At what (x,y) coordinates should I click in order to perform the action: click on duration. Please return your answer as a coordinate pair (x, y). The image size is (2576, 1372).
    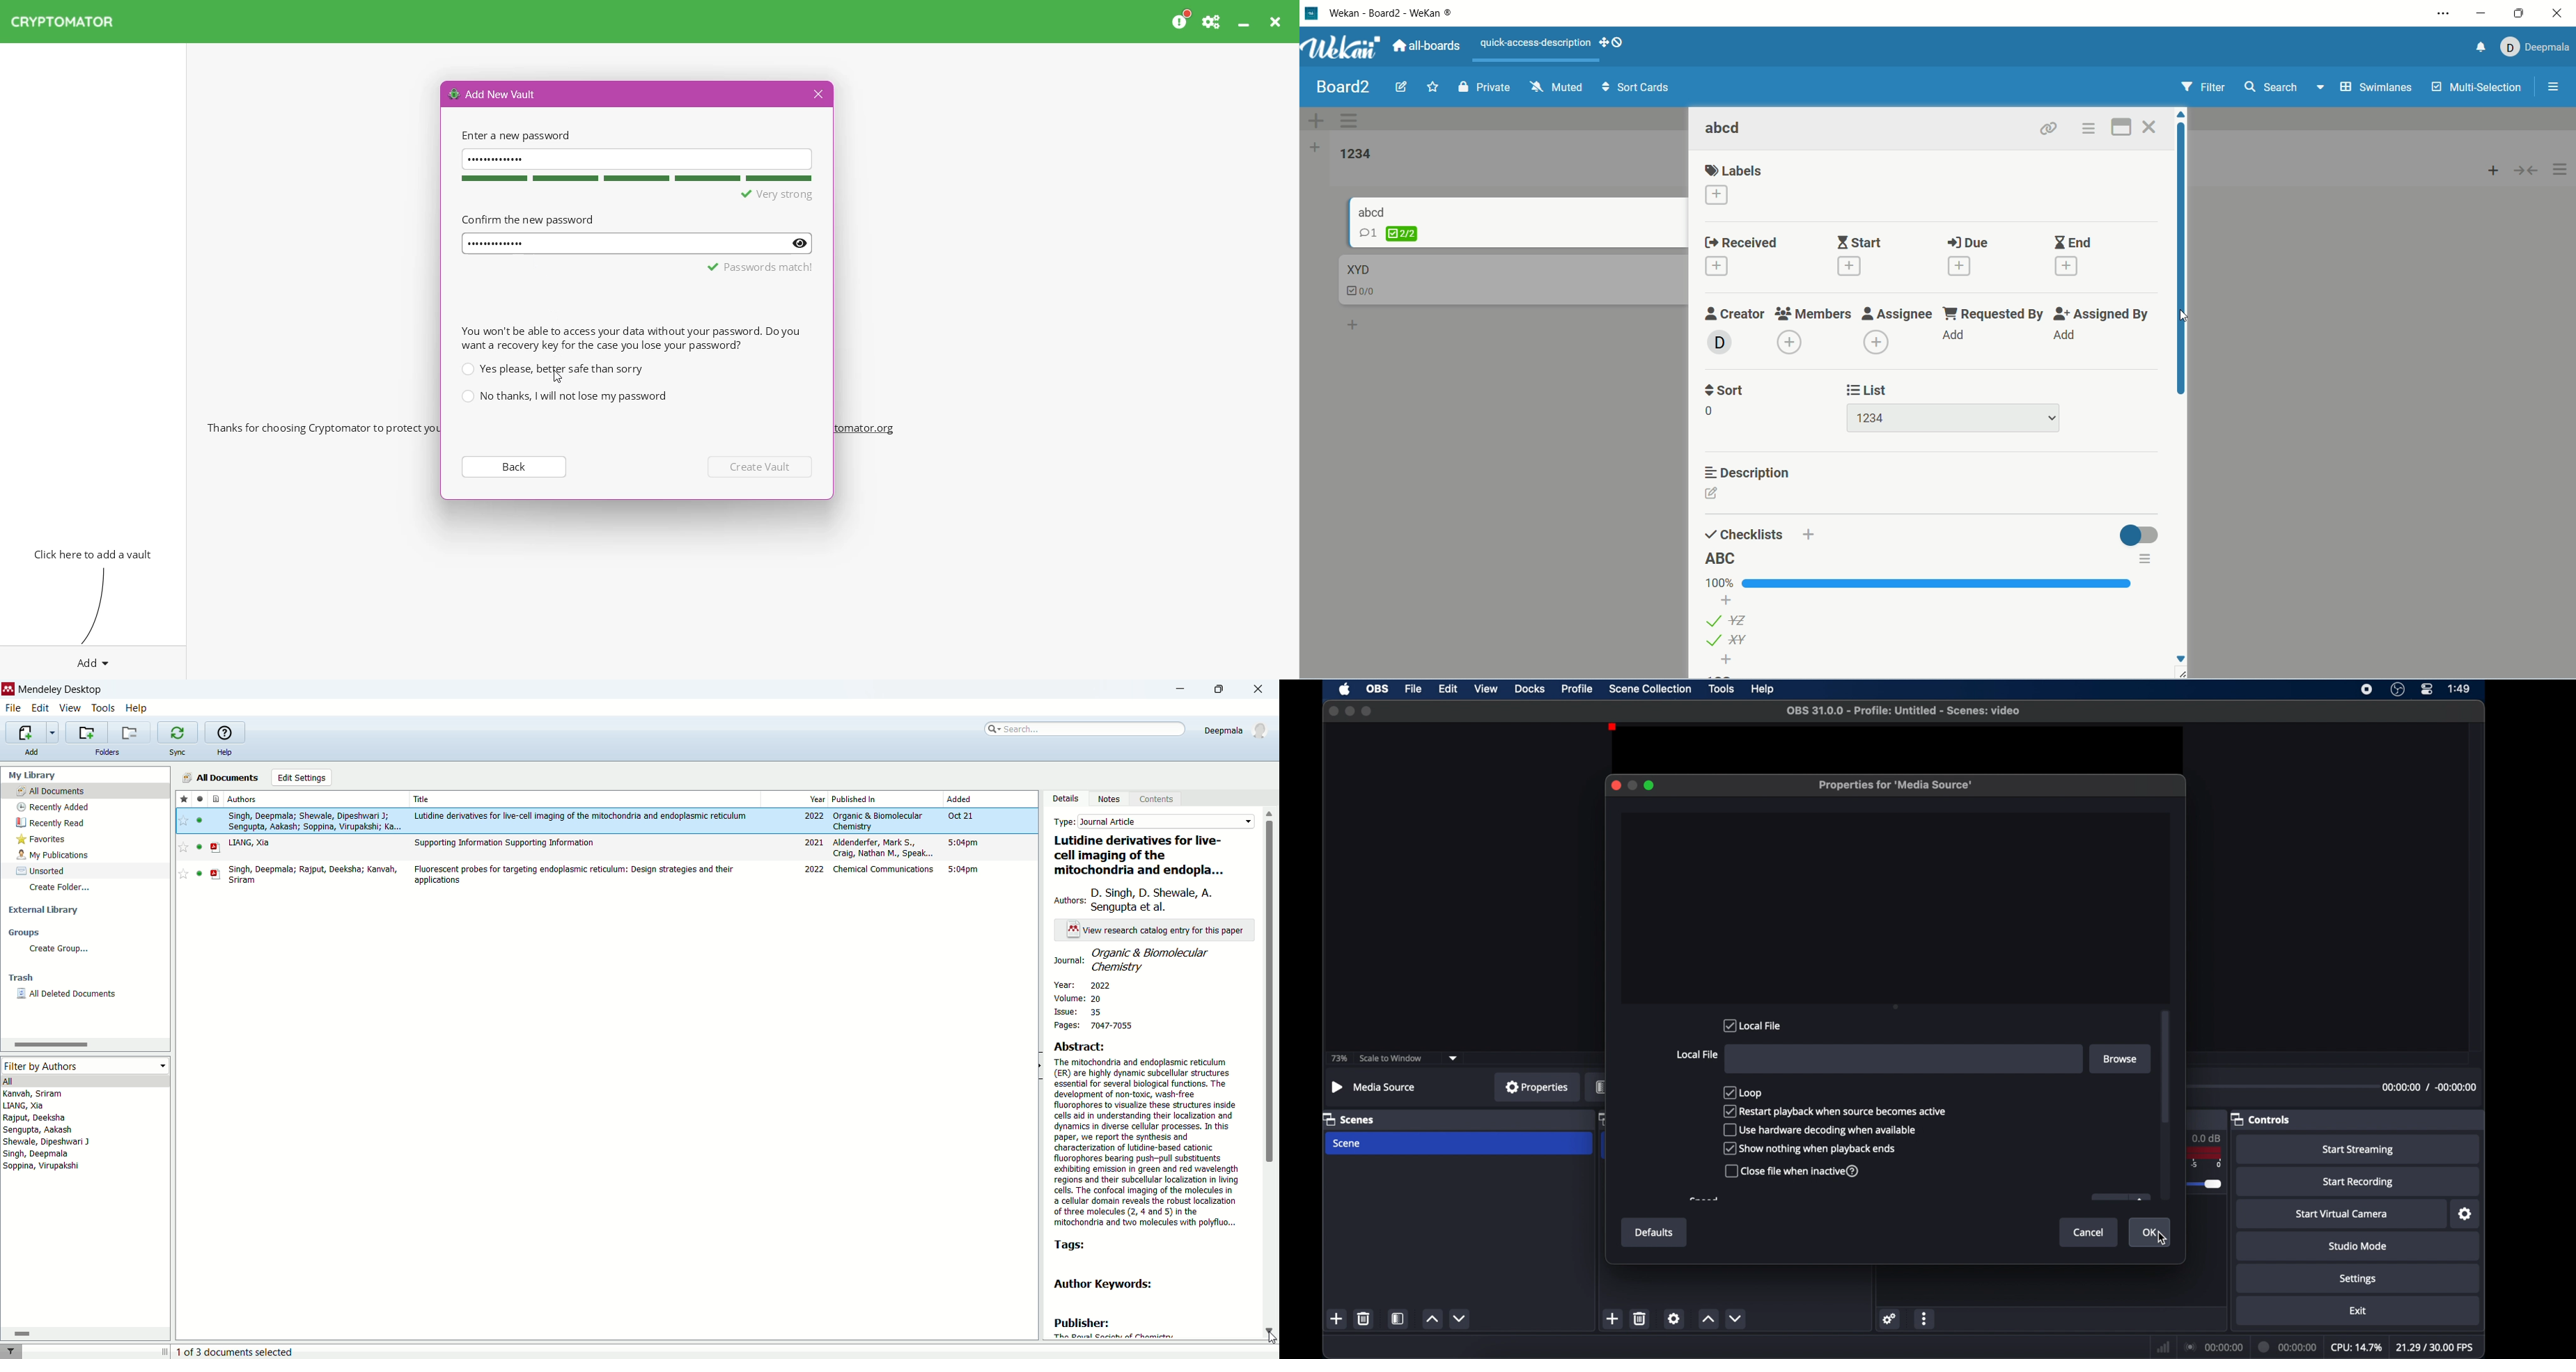
    Looking at the image, I should click on (2289, 1346).